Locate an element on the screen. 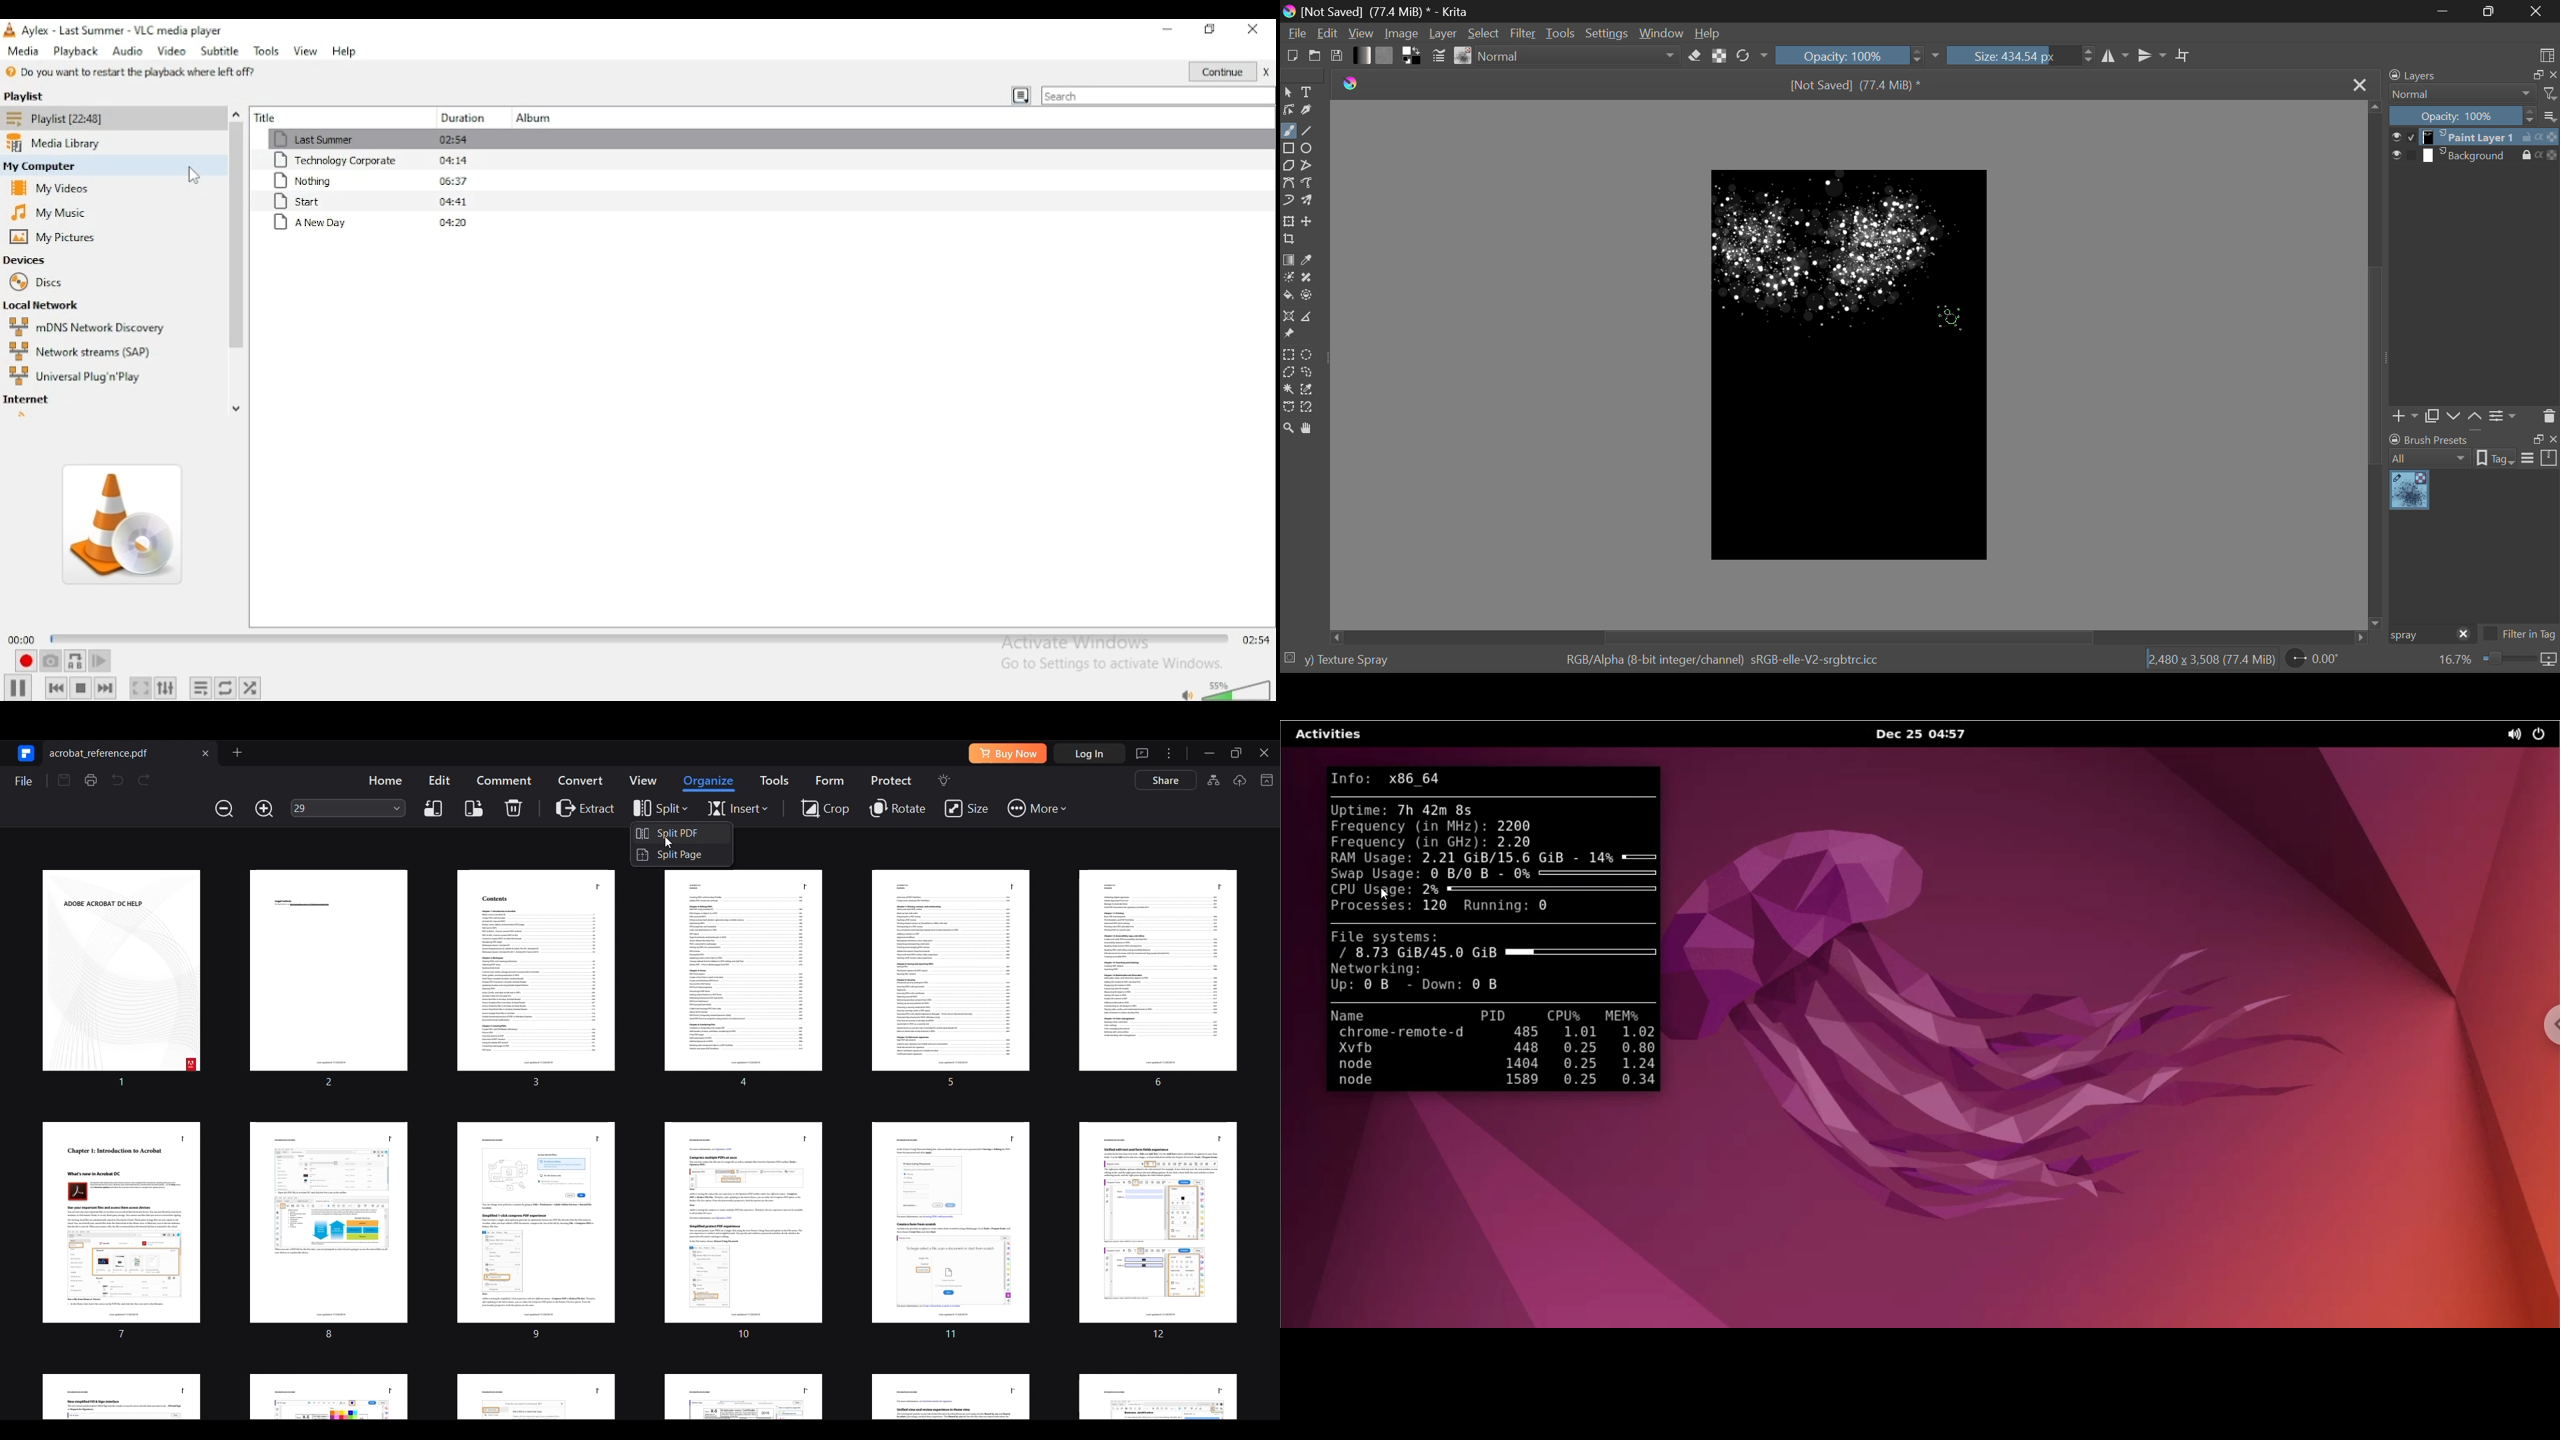 The width and height of the screenshot is (2576, 1456). Text is located at coordinates (1309, 91).